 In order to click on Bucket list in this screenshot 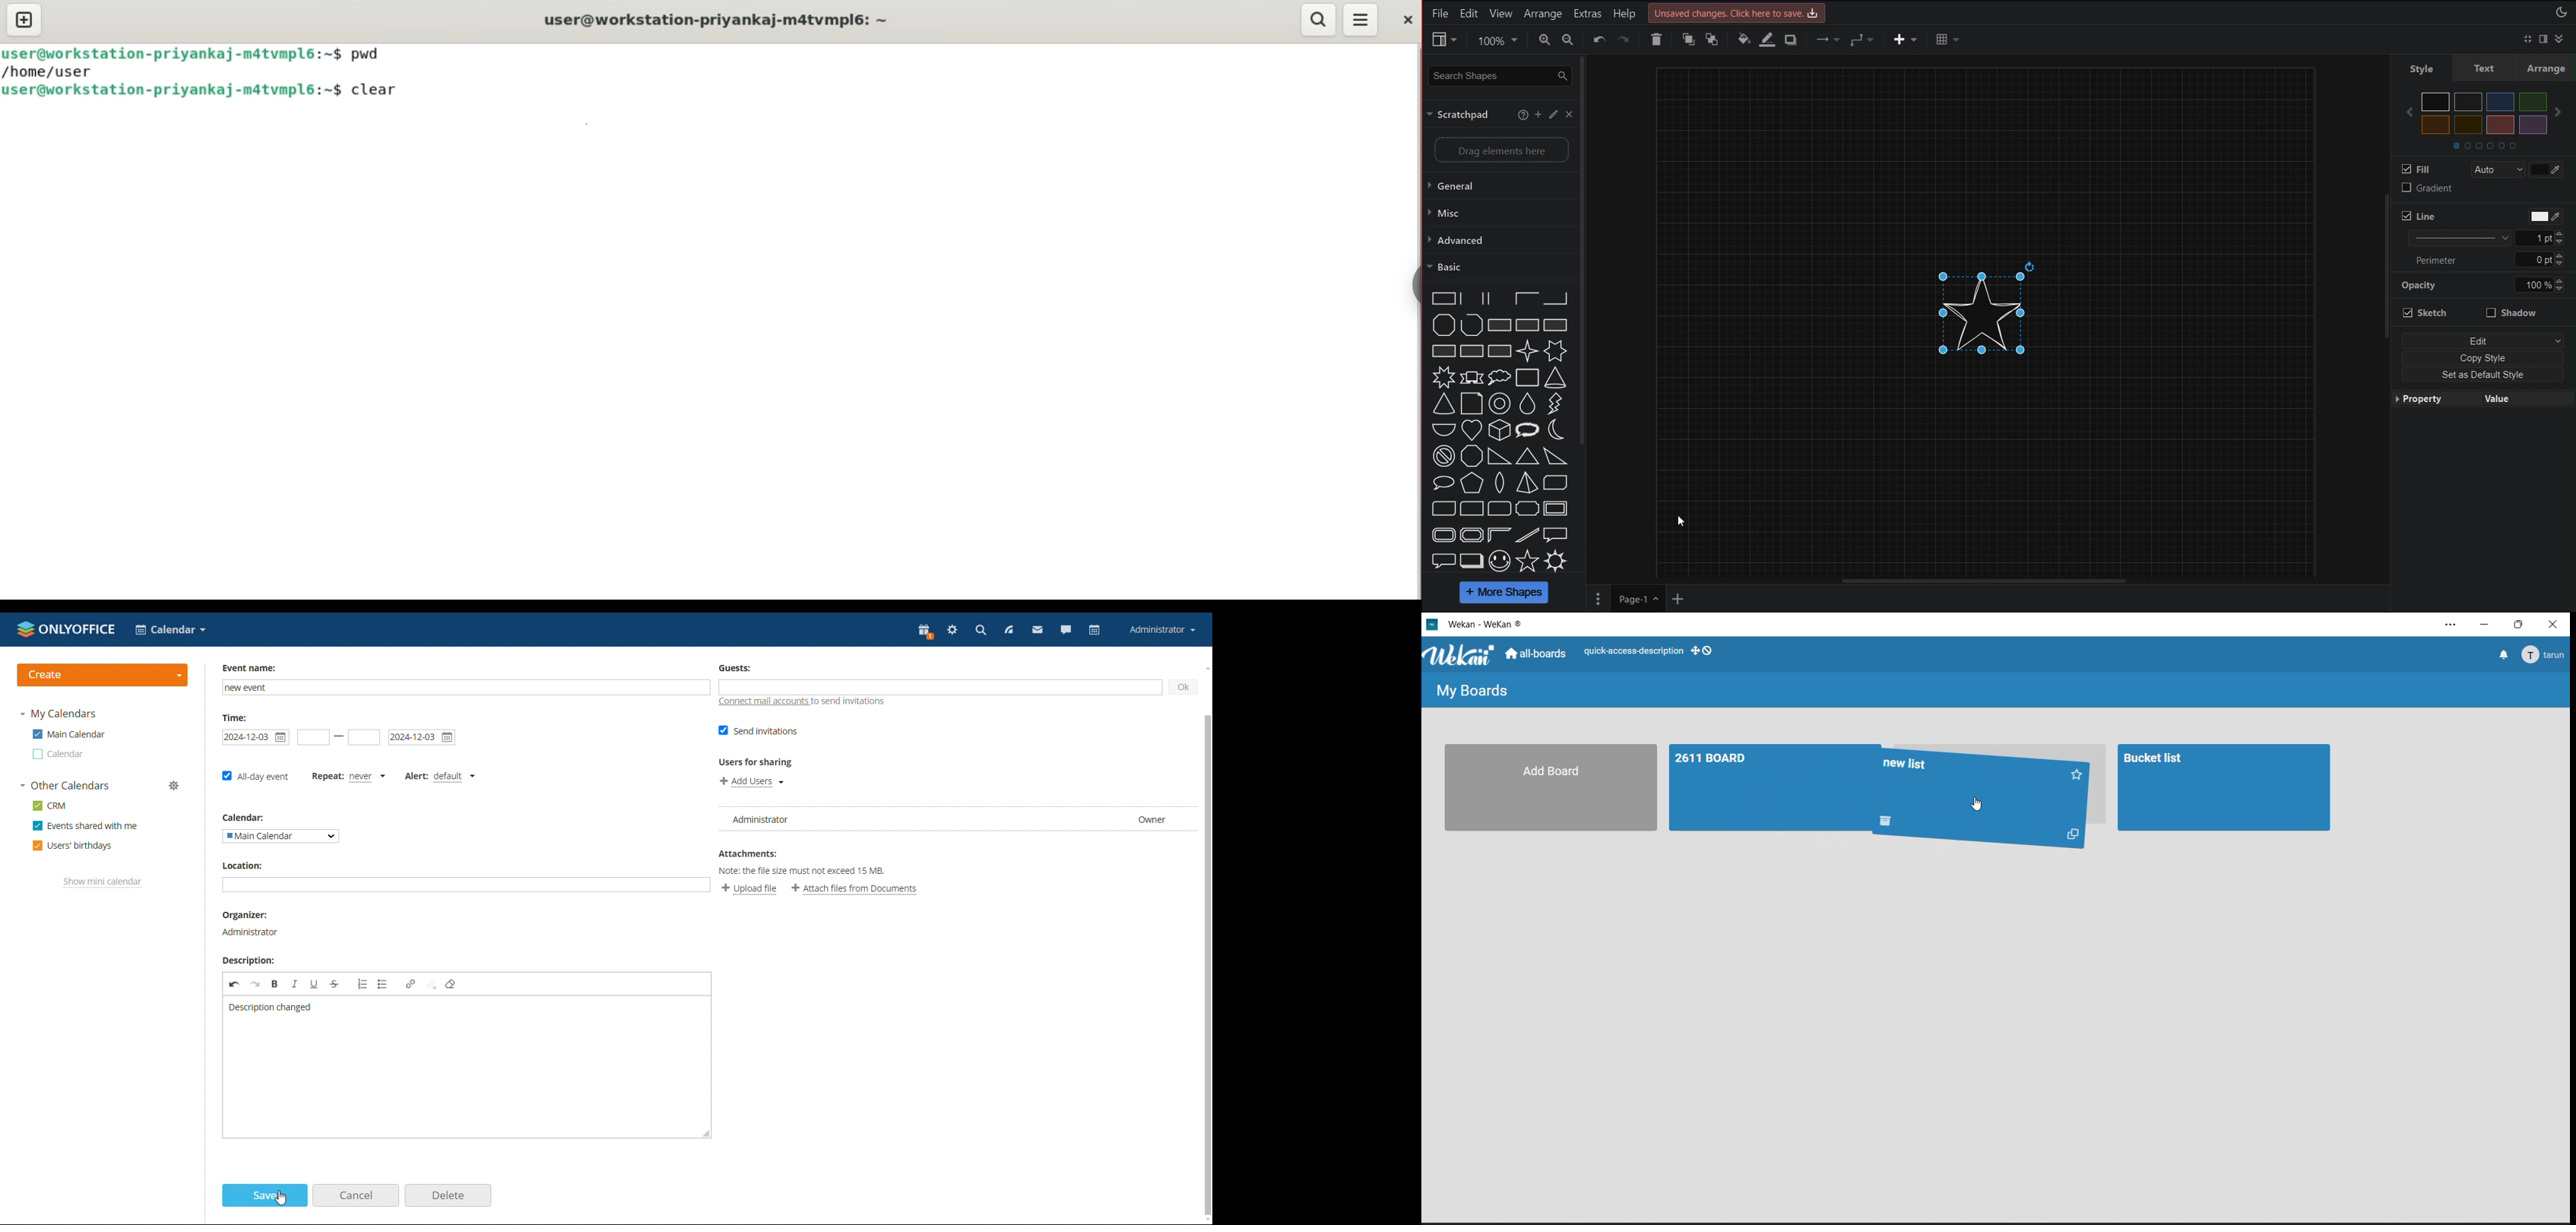, I will do `click(2222, 788)`.